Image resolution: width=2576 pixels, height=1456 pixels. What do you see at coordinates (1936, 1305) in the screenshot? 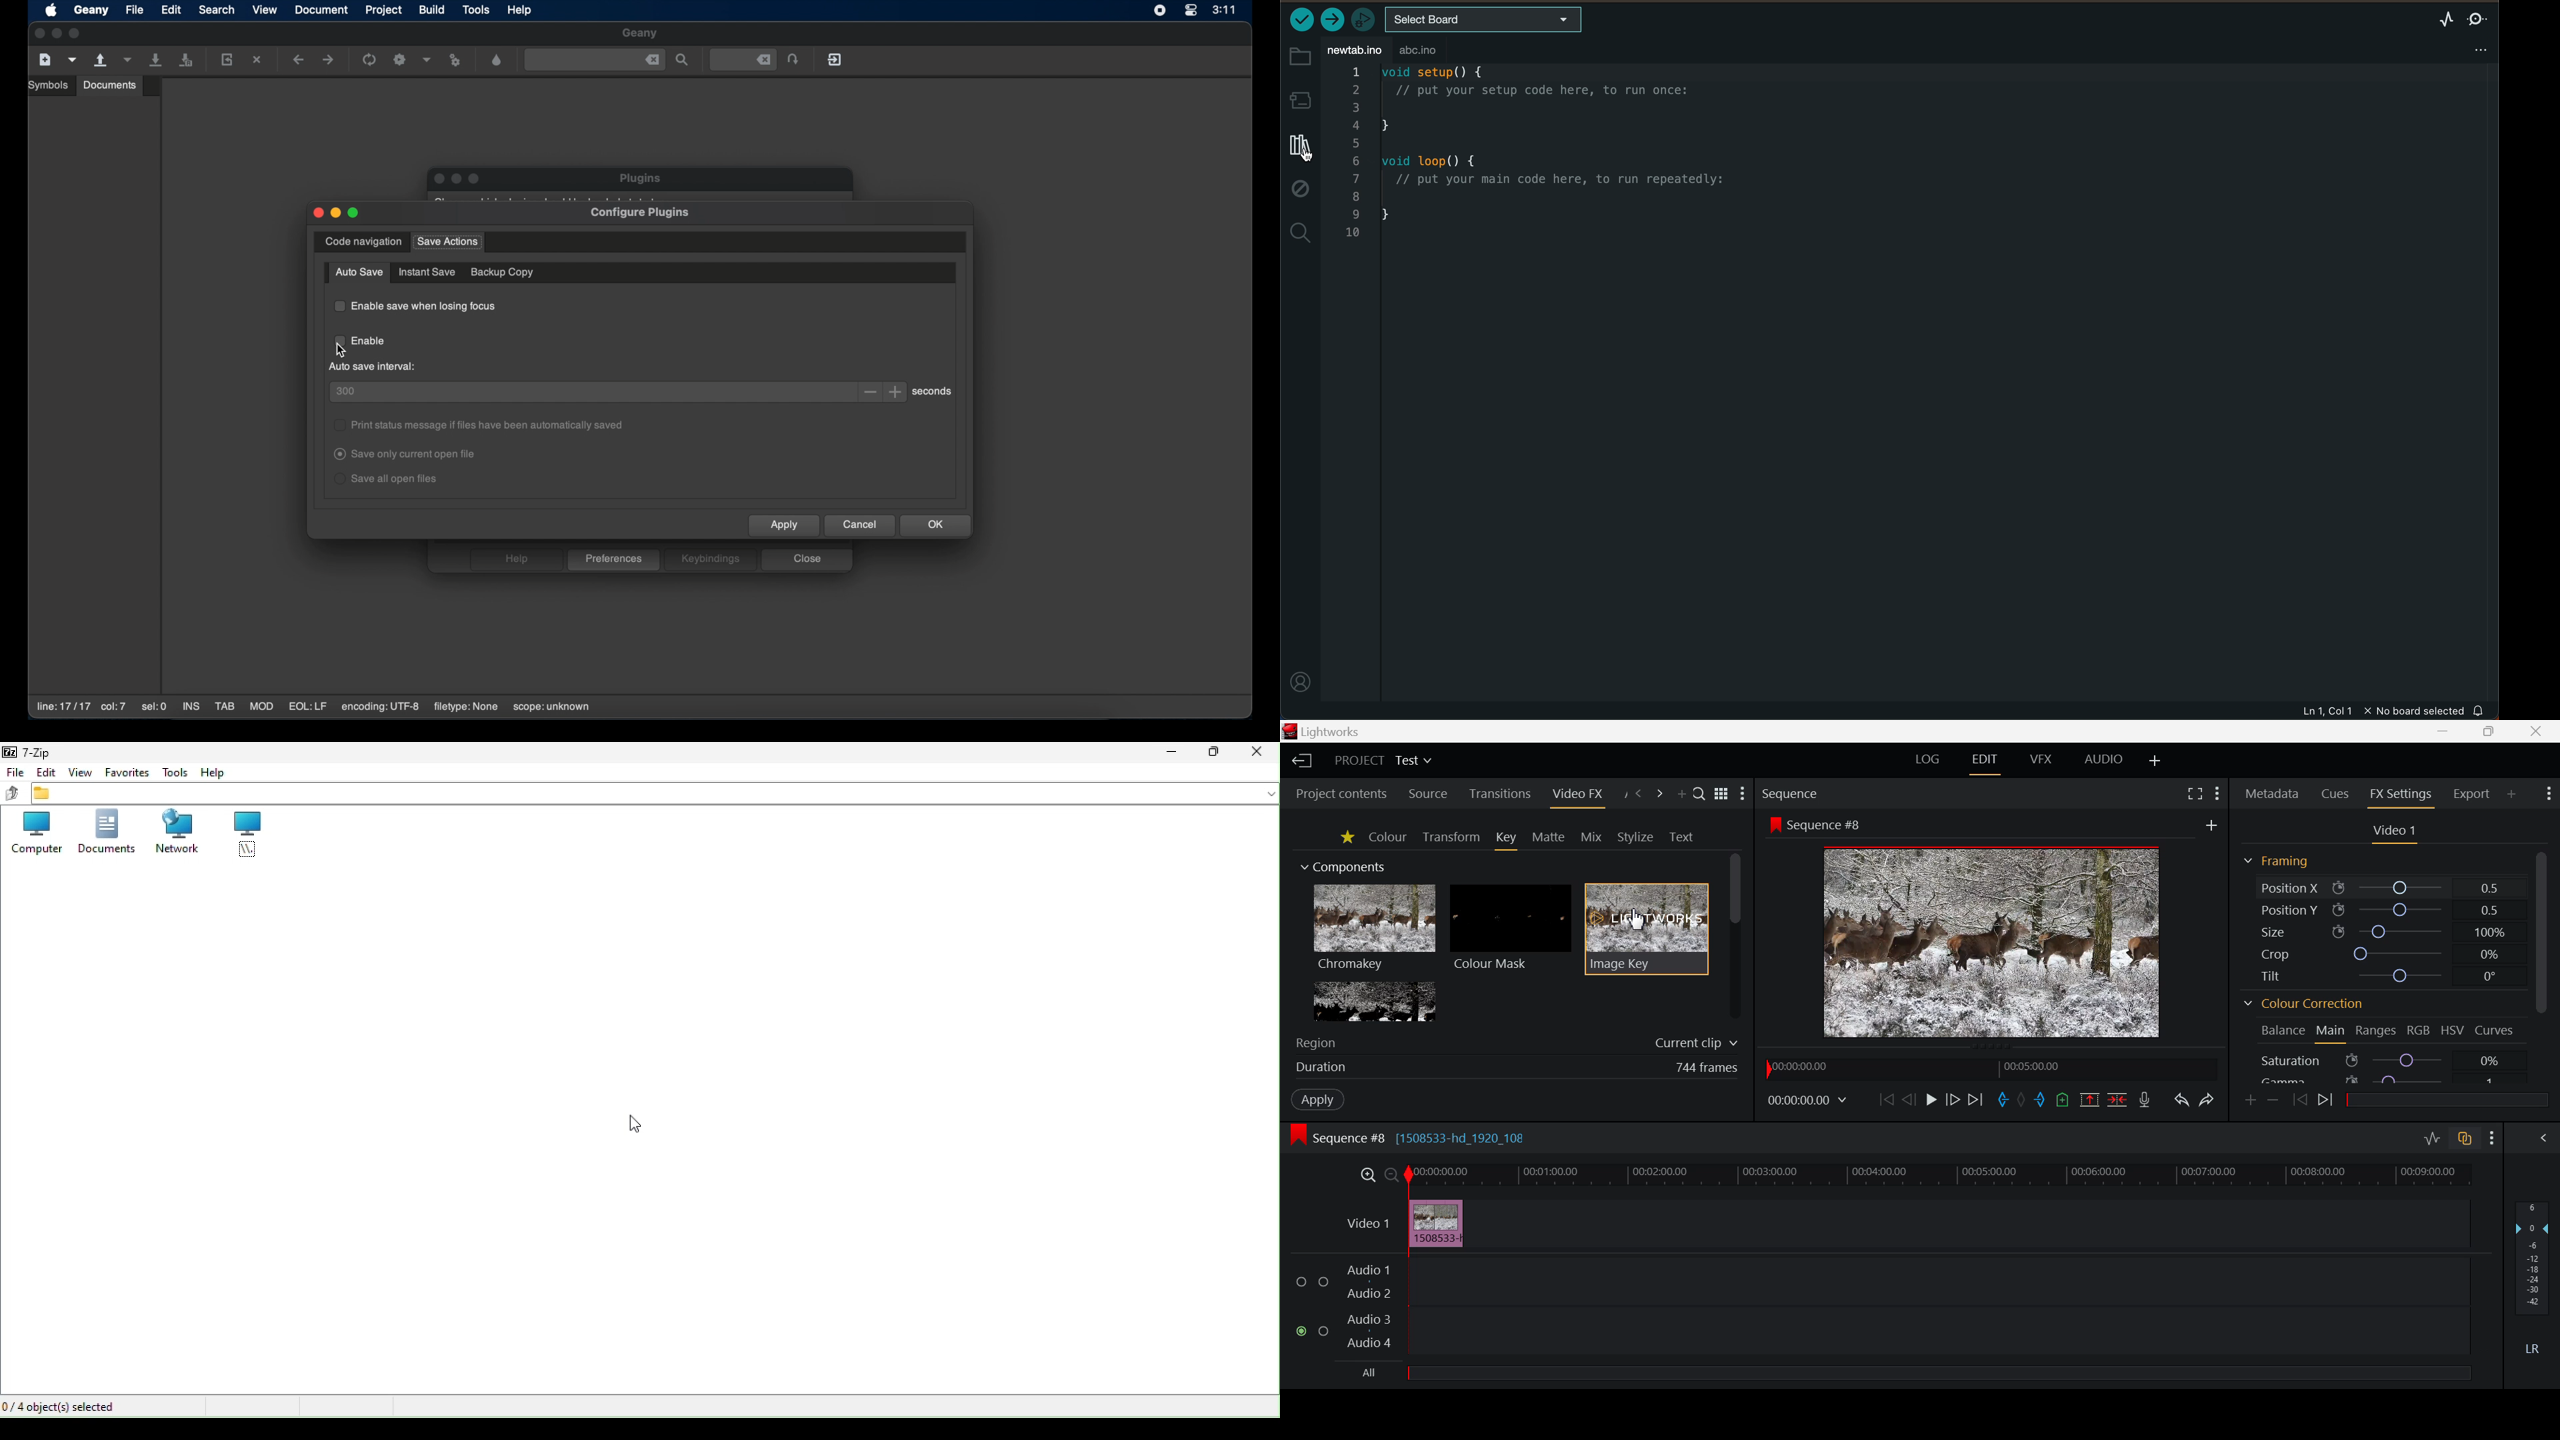
I see `Audio Input Field` at bounding box center [1936, 1305].